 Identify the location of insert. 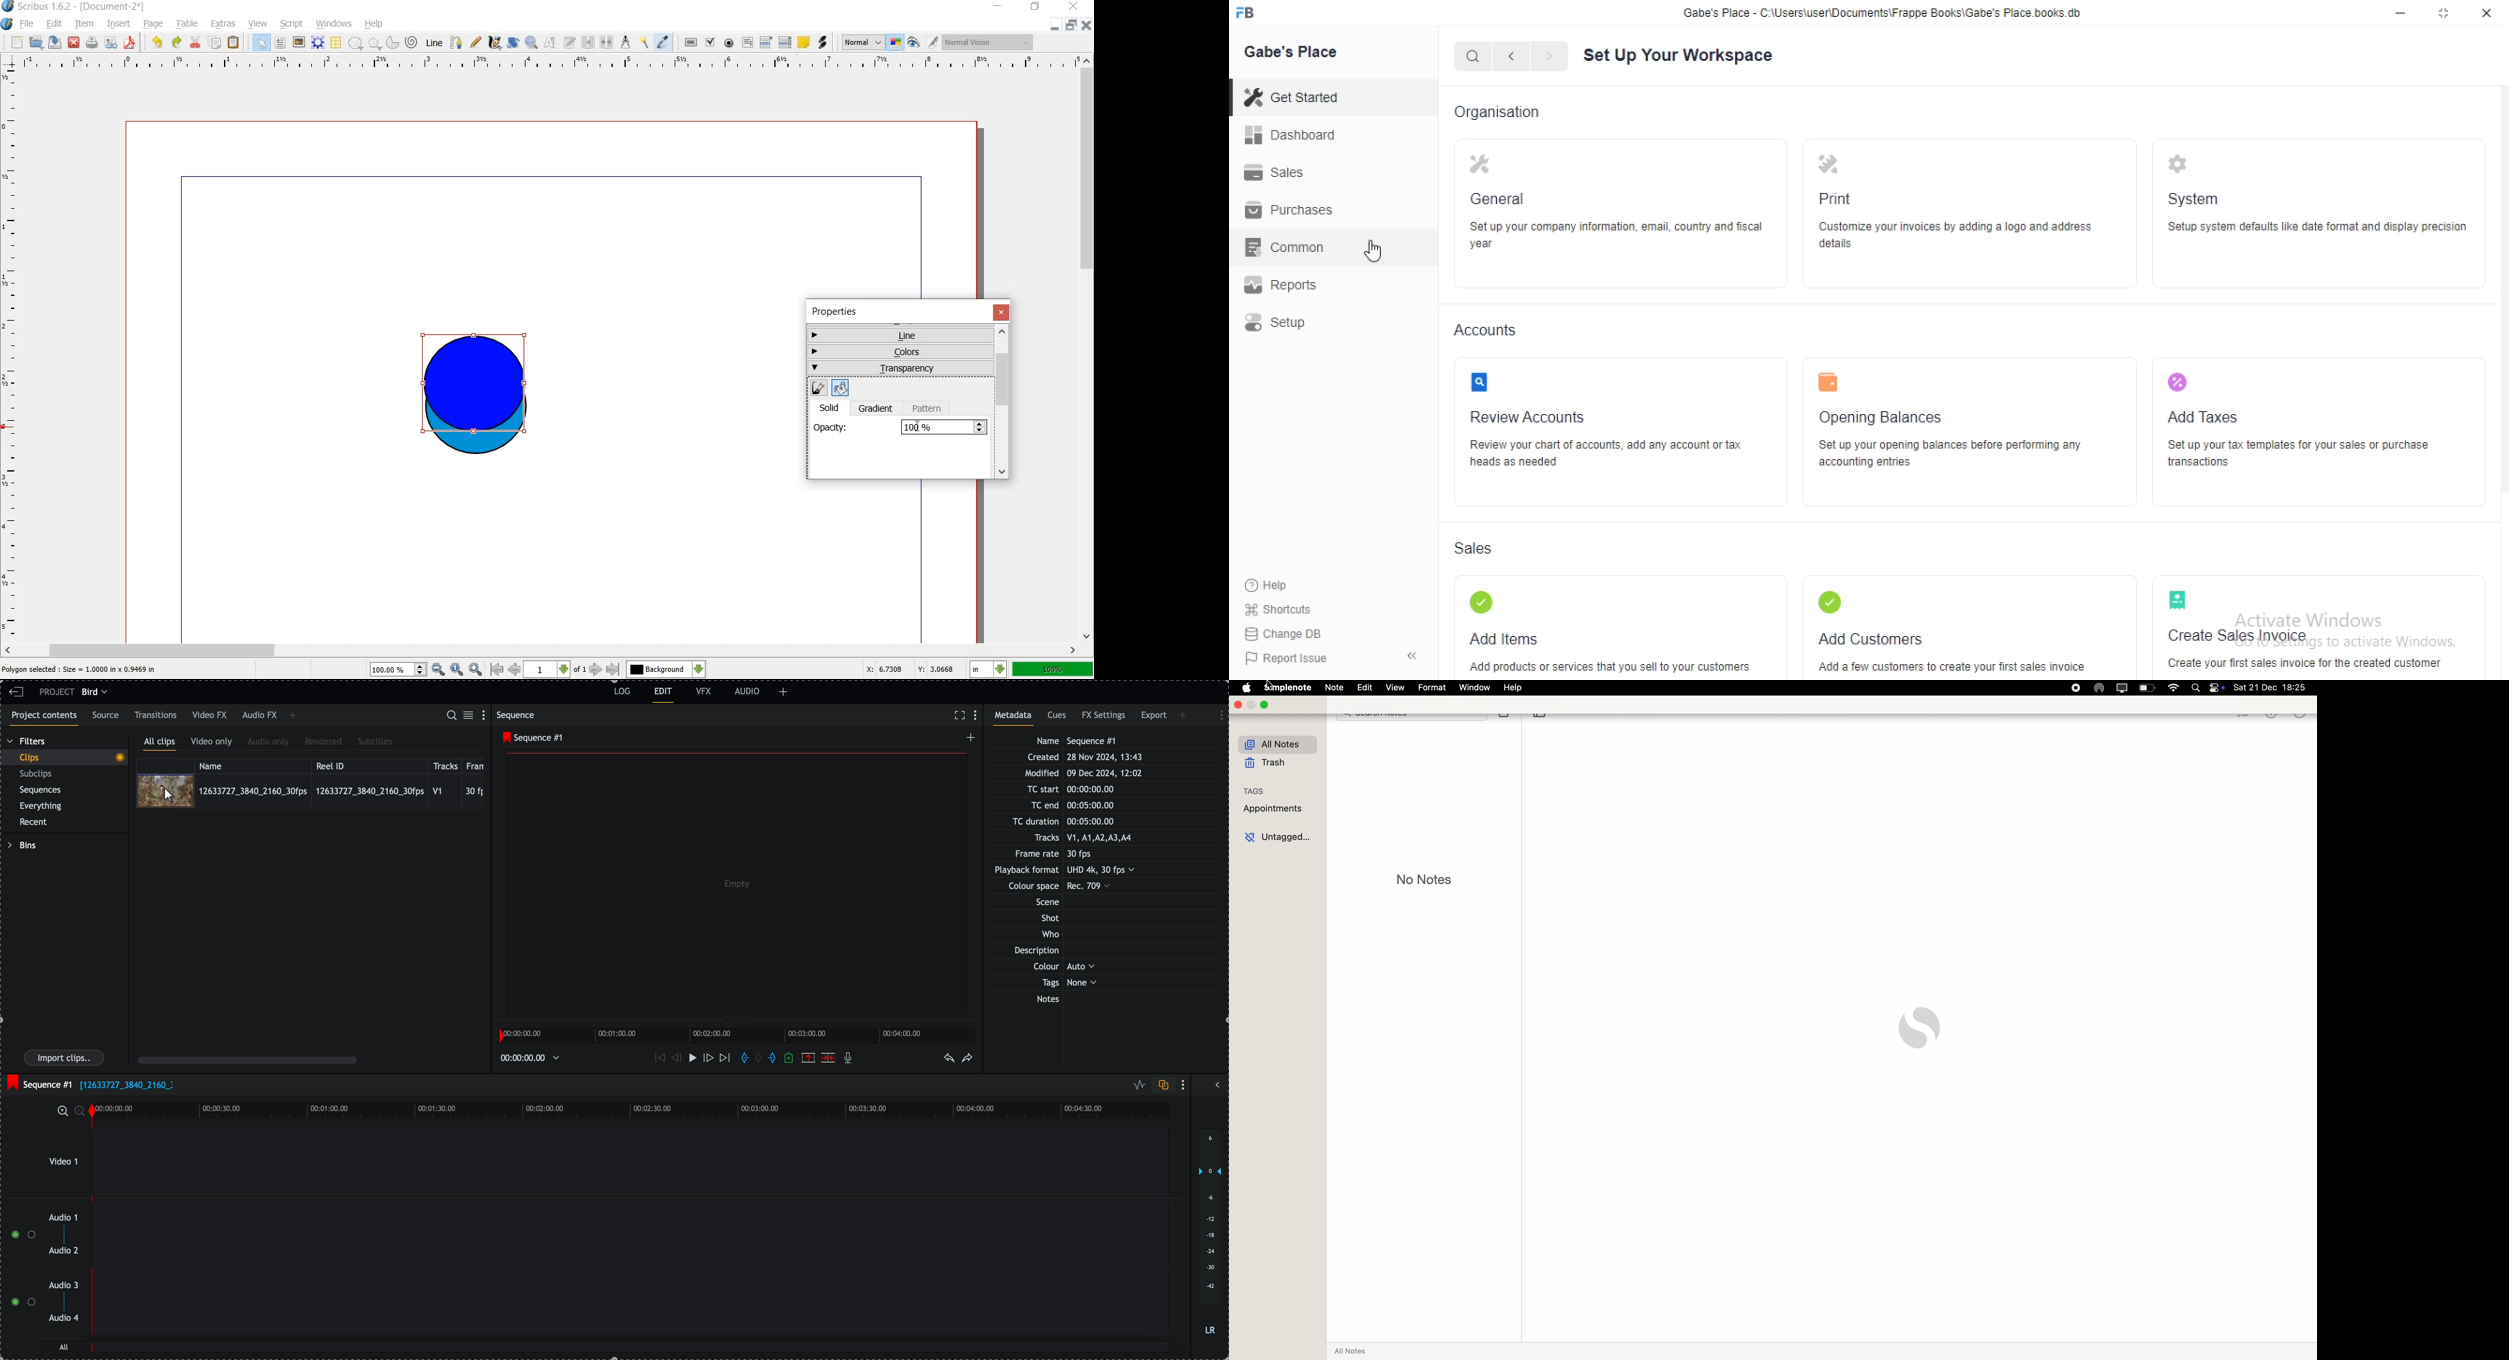
(119, 25).